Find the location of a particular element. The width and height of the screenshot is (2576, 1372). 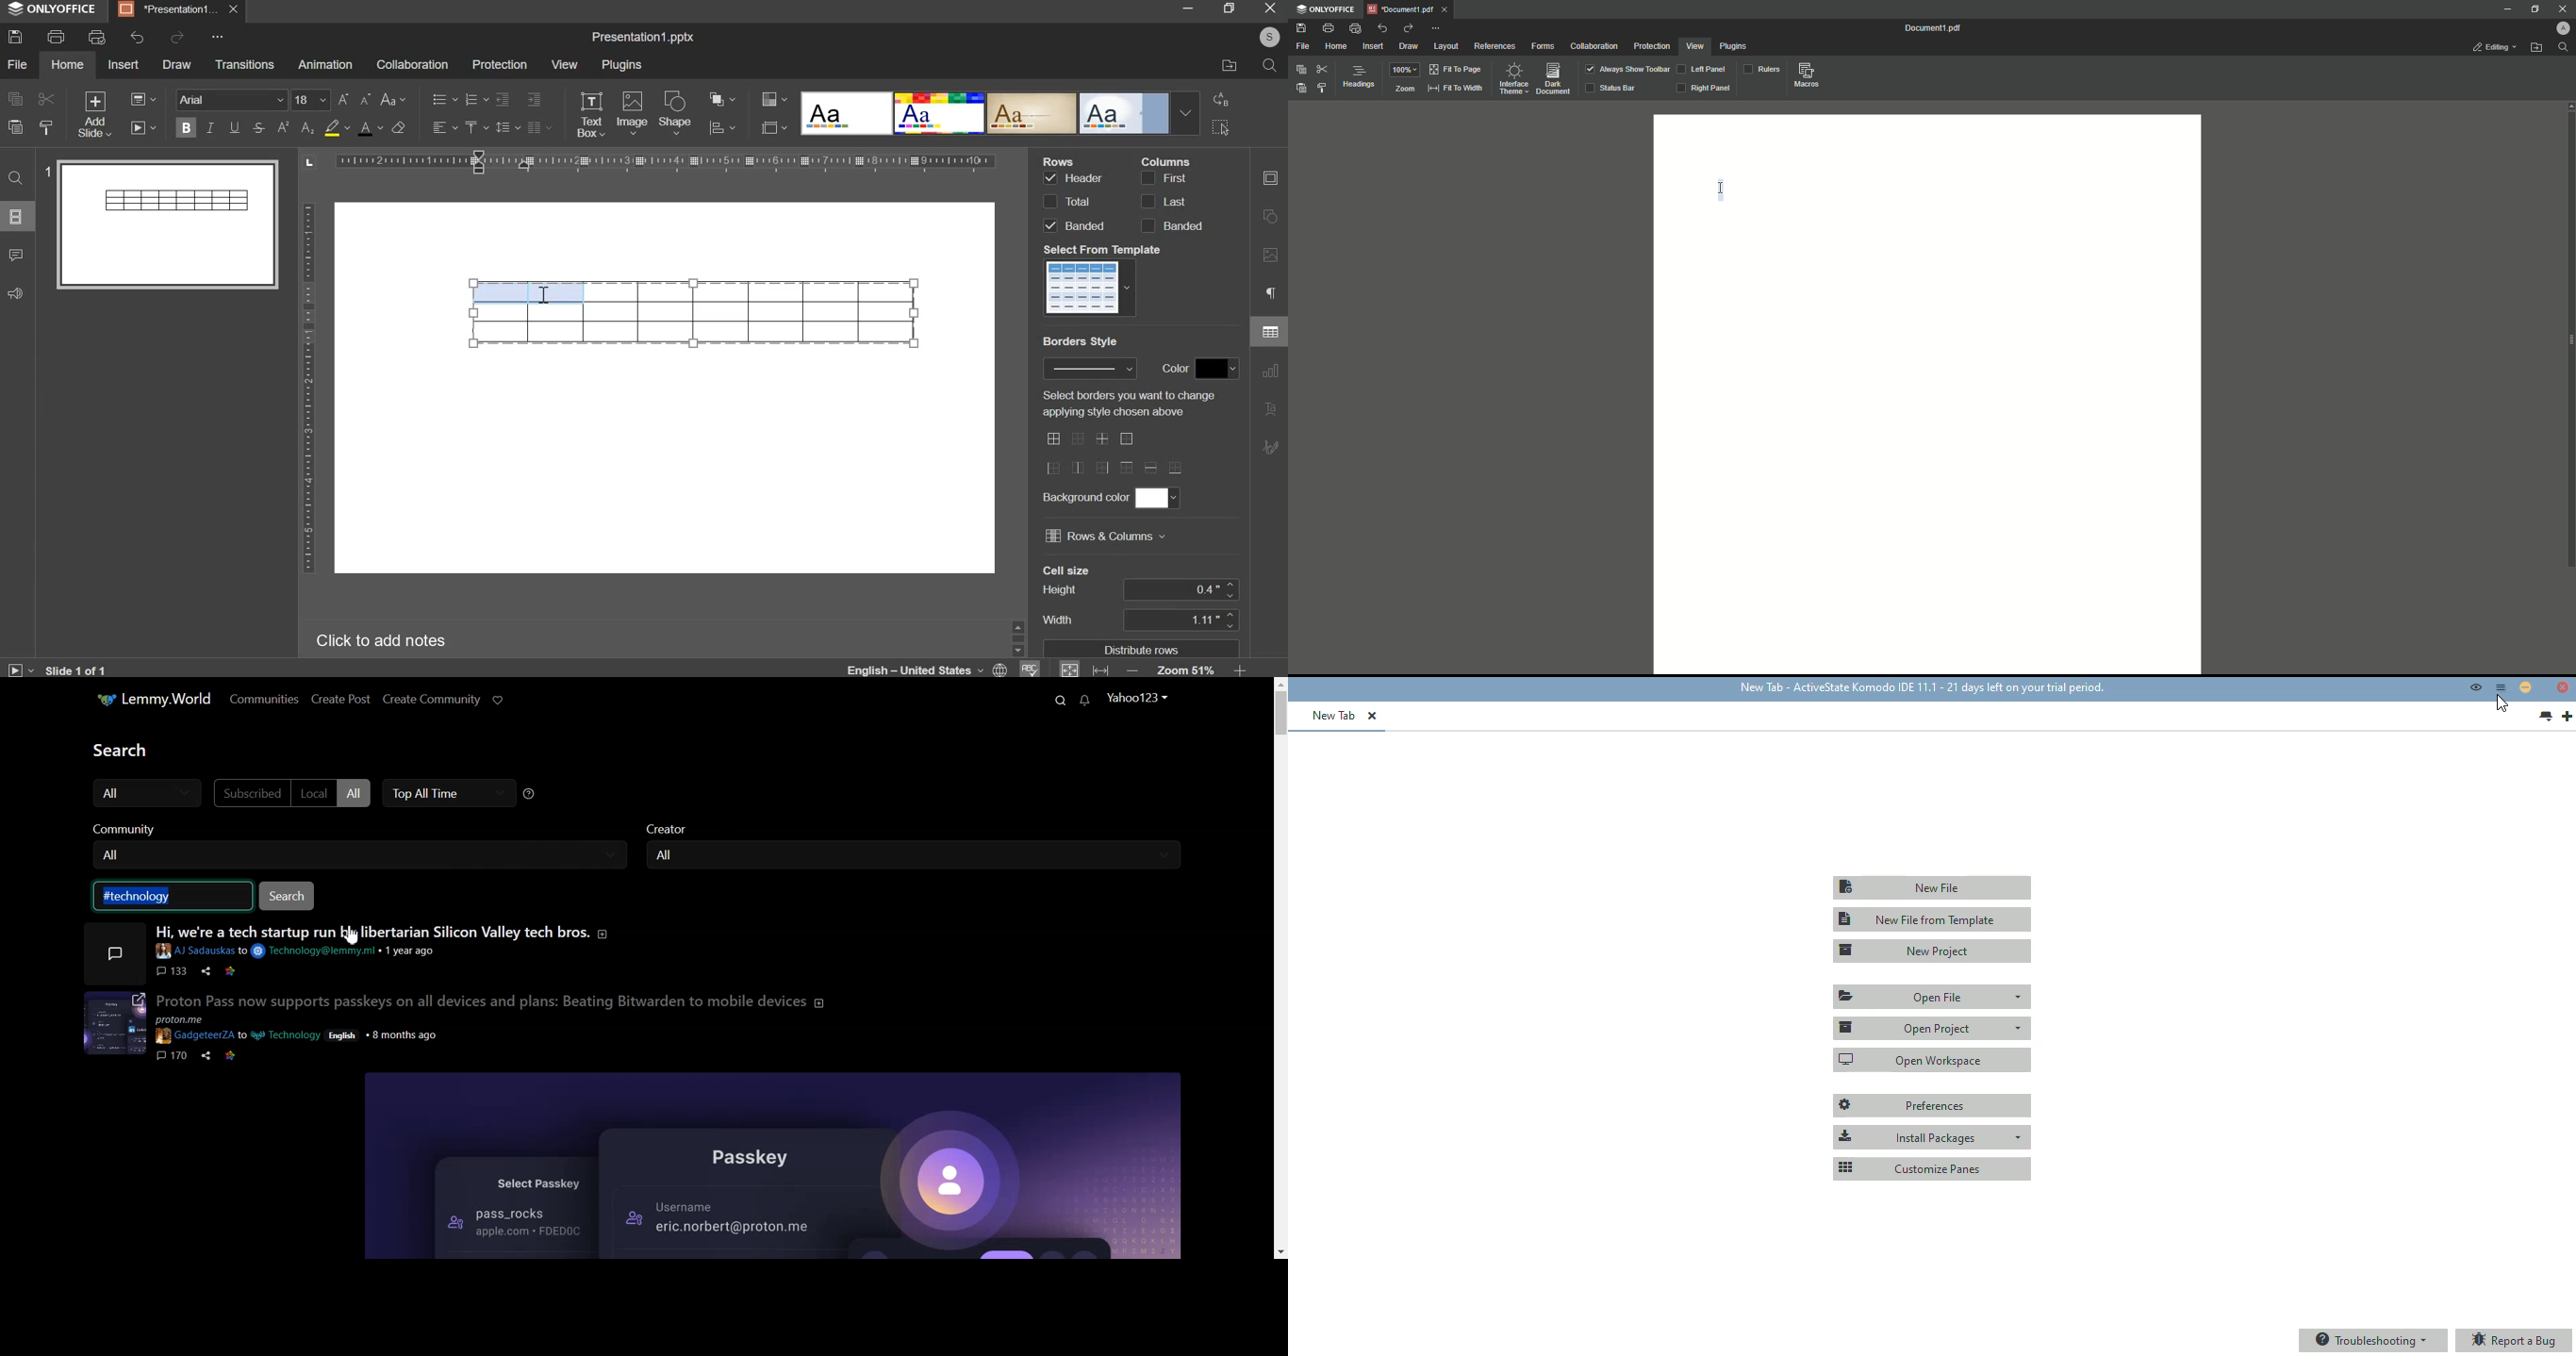

cut is located at coordinates (45, 100).